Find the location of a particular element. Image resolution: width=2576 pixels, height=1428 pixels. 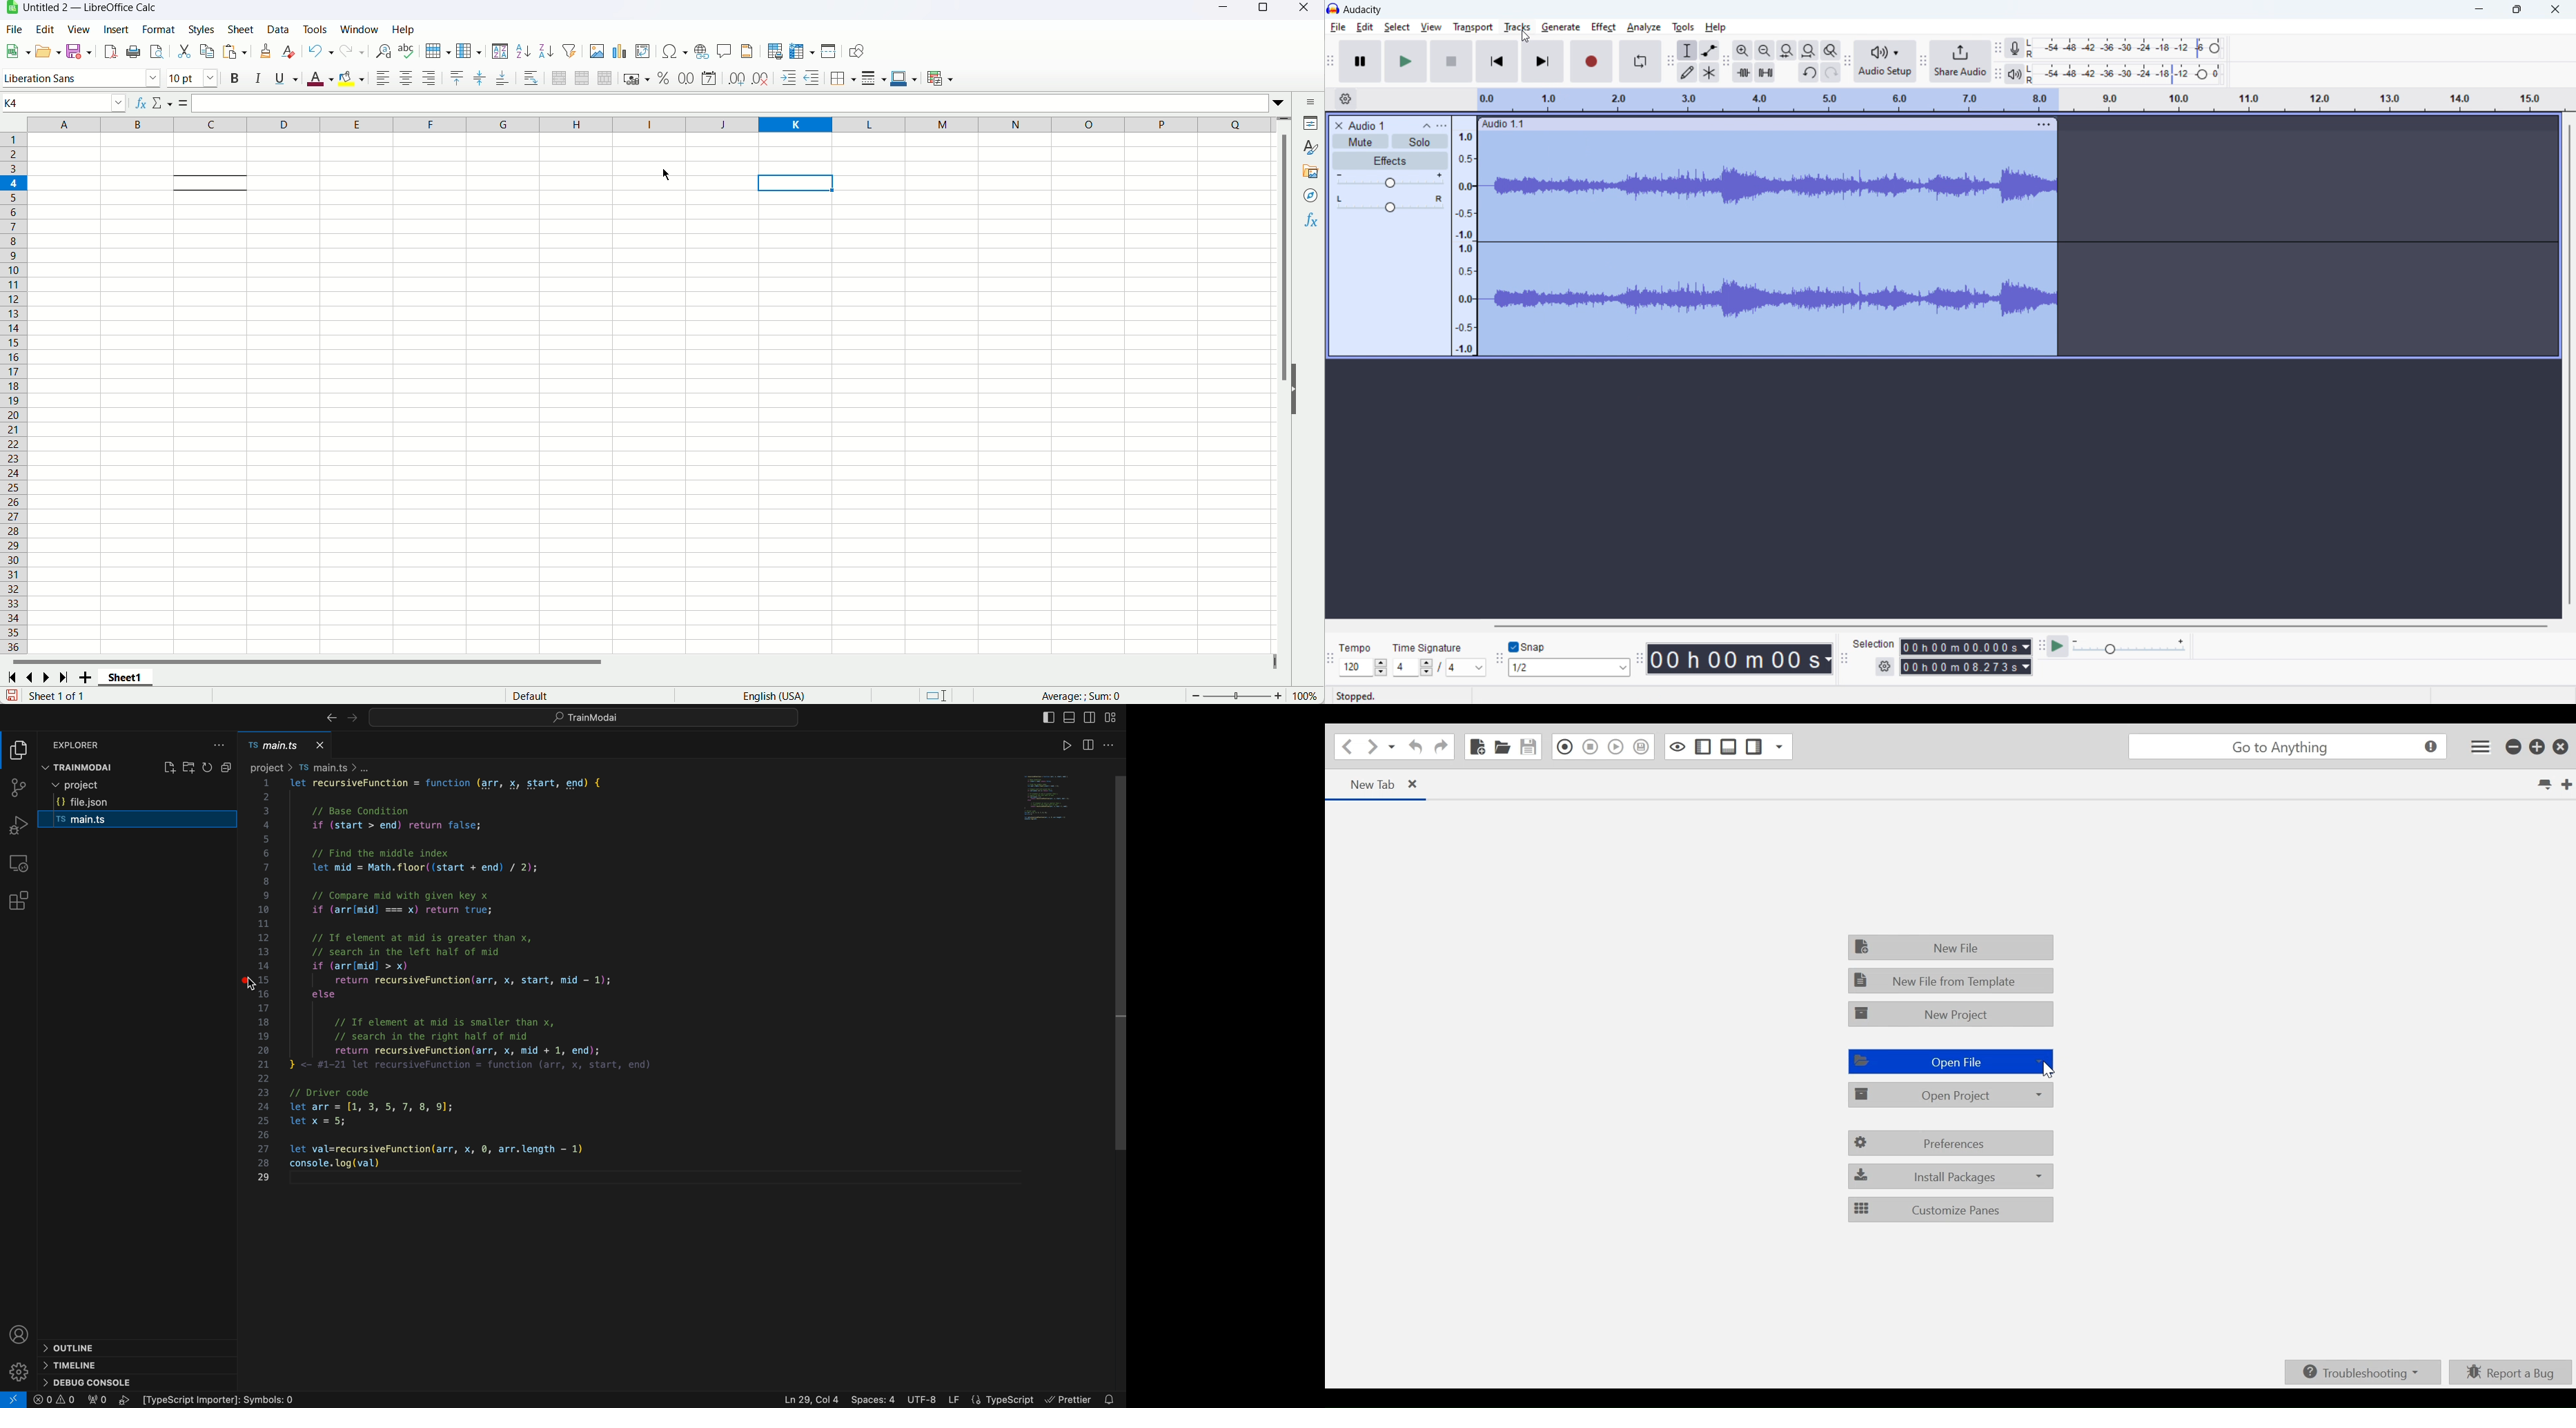

Insert image is located at coordinates (596, 50).